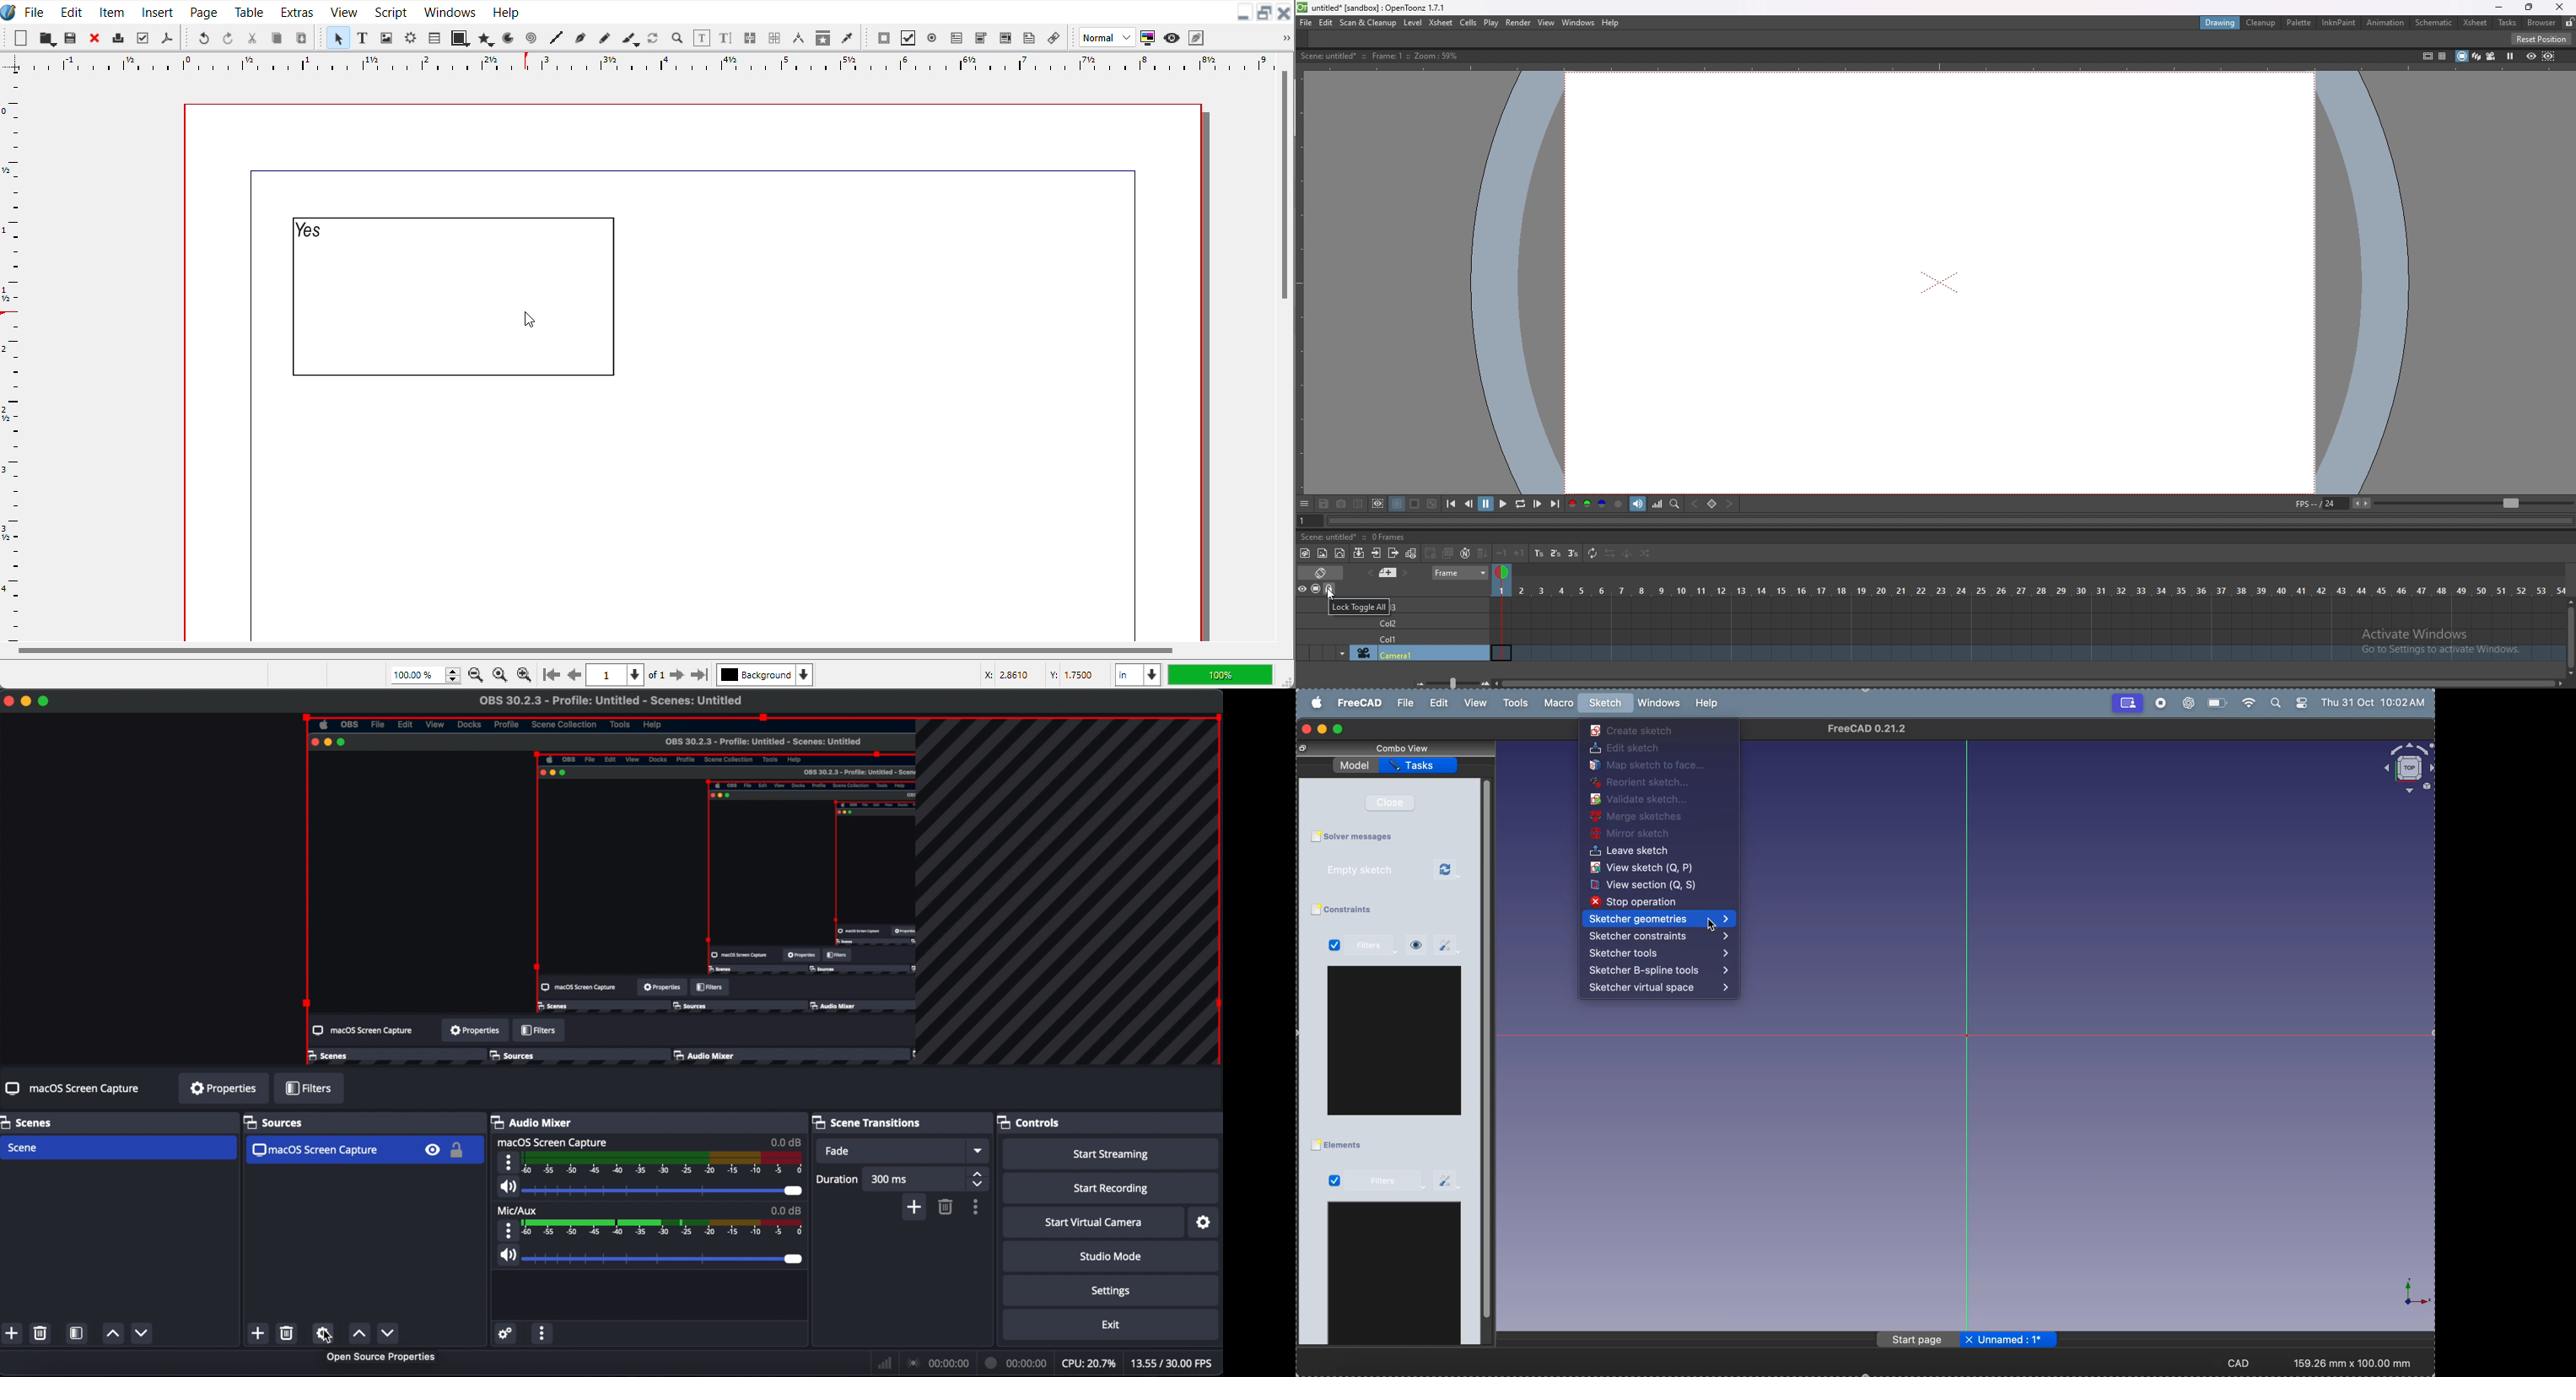 The width and height of the screenshot is (2576, 1400). What do you see at coordinates (1061, 895) in the screenshot?
I see `overflow indicators` at bounding box center [1061, 895].